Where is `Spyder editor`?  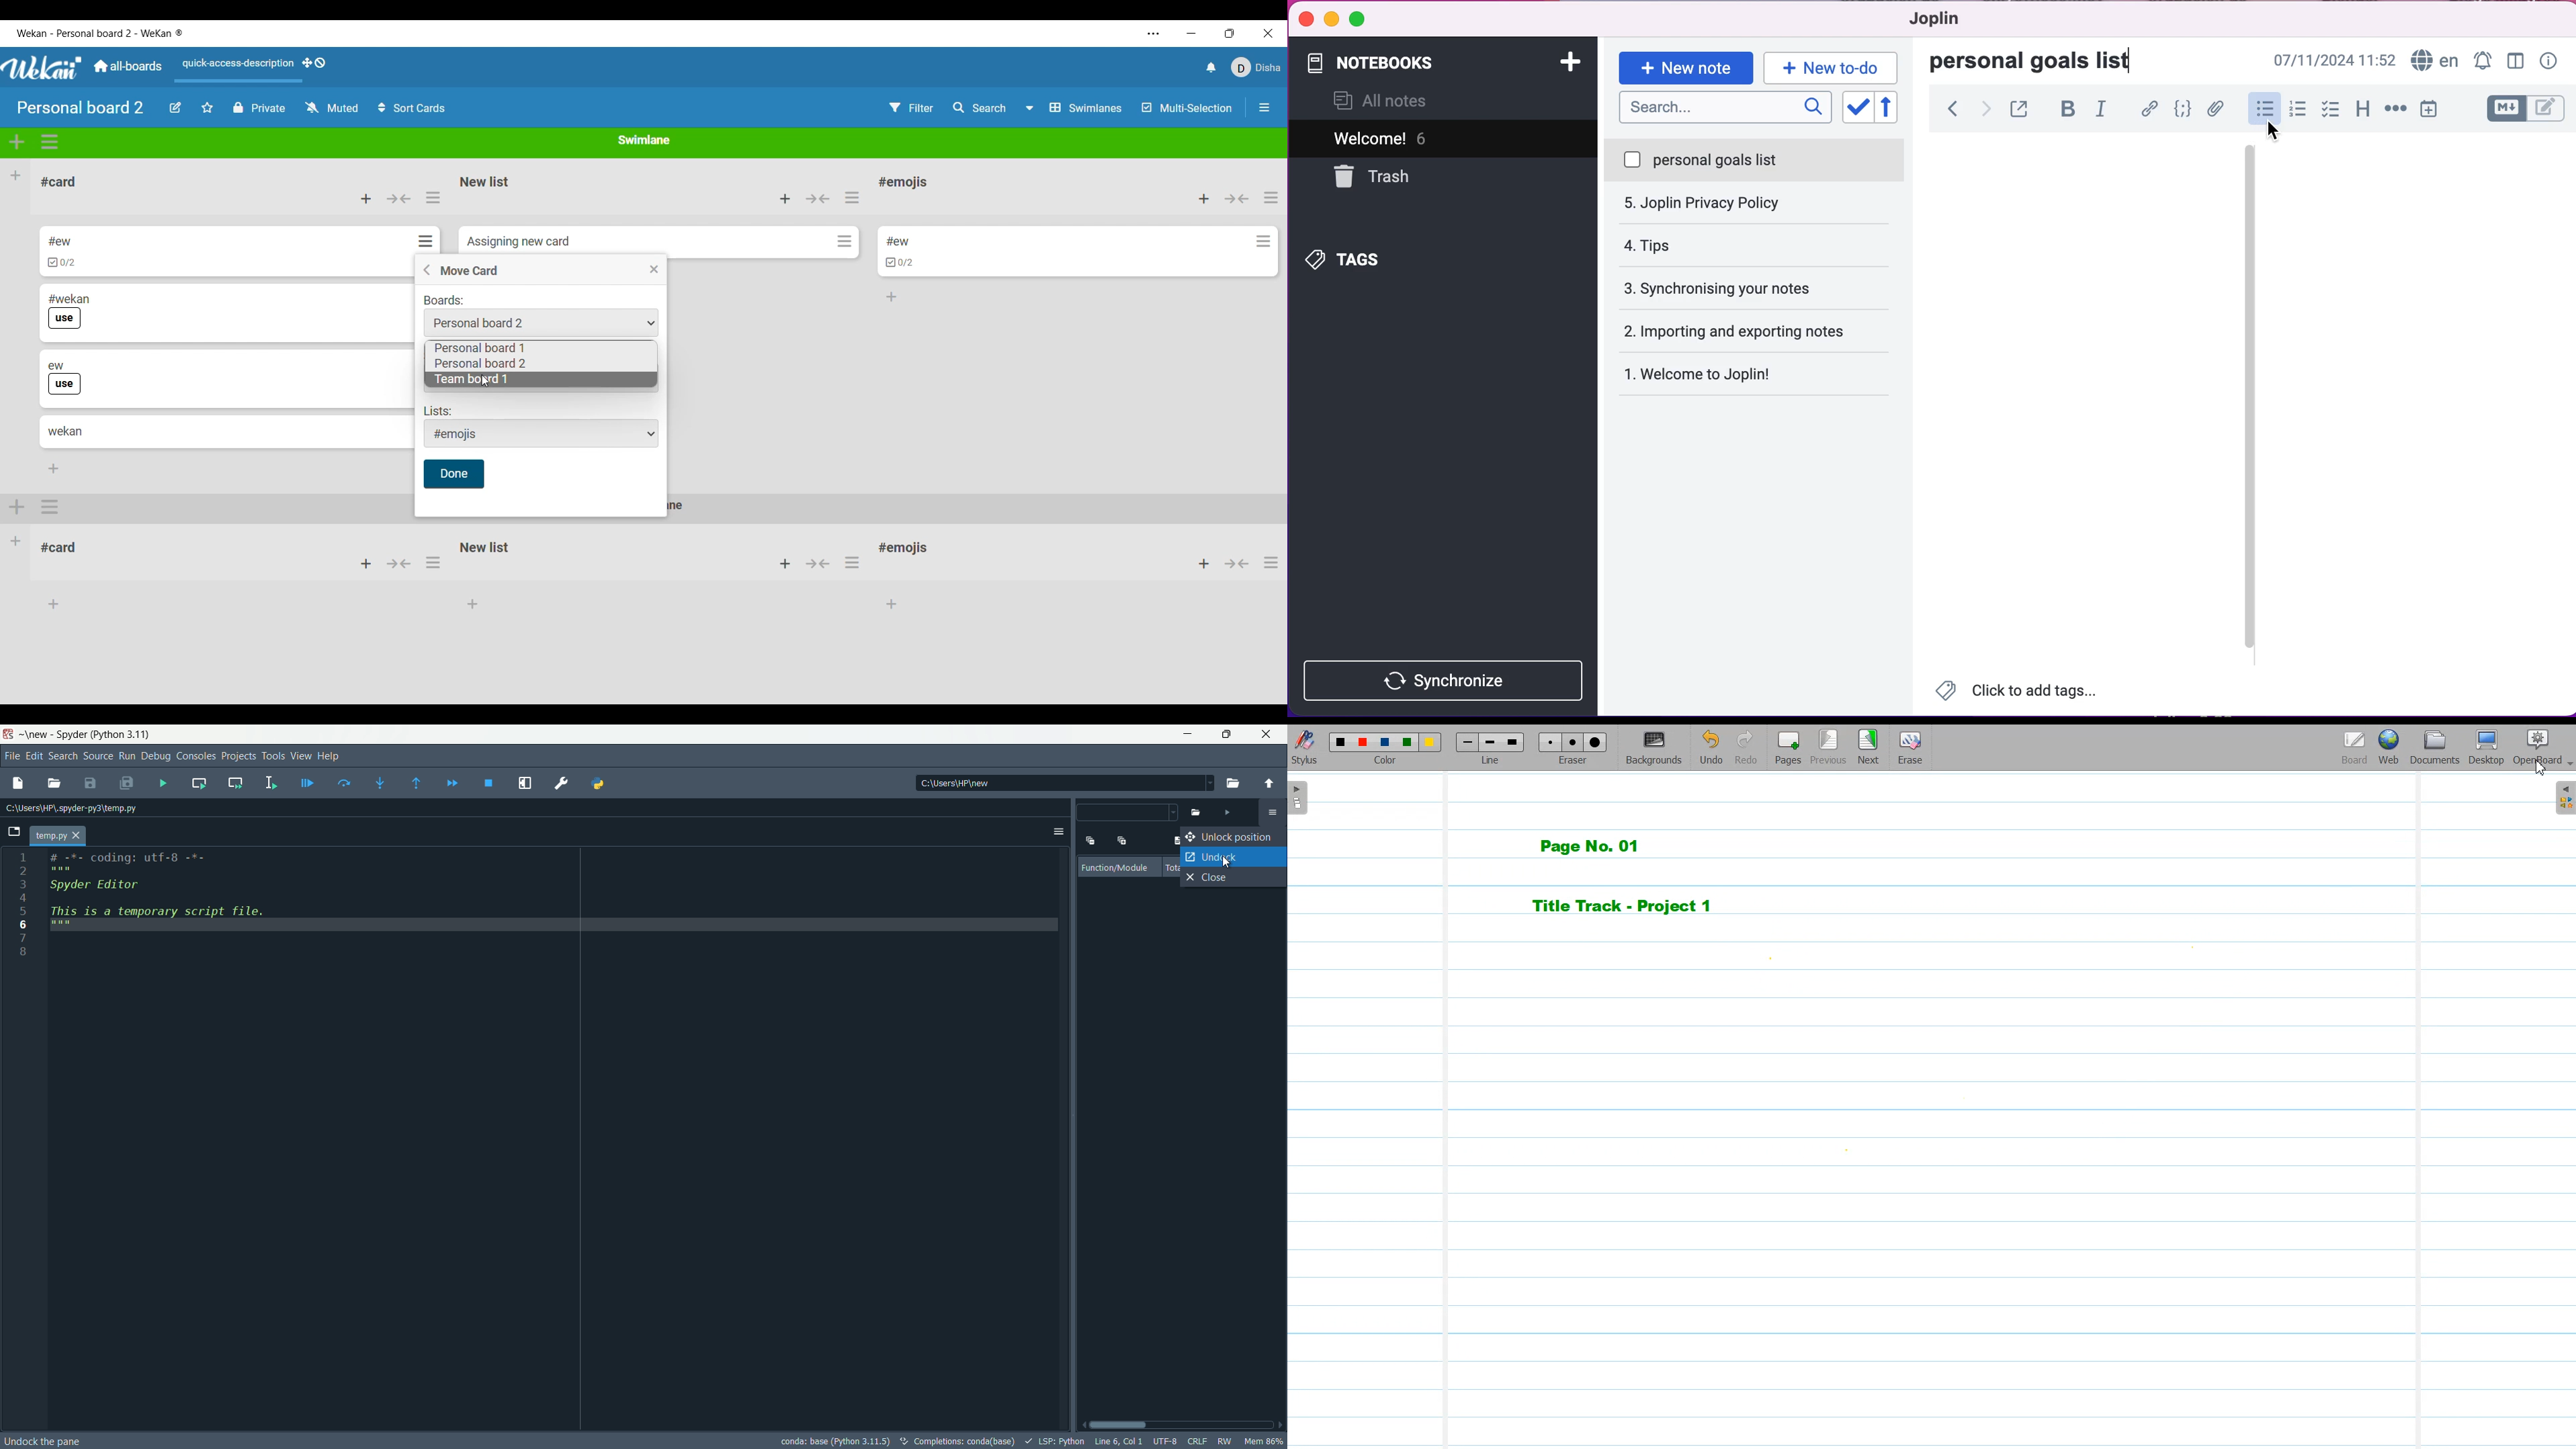
Spyder editor is located at coordinates (127, 889).